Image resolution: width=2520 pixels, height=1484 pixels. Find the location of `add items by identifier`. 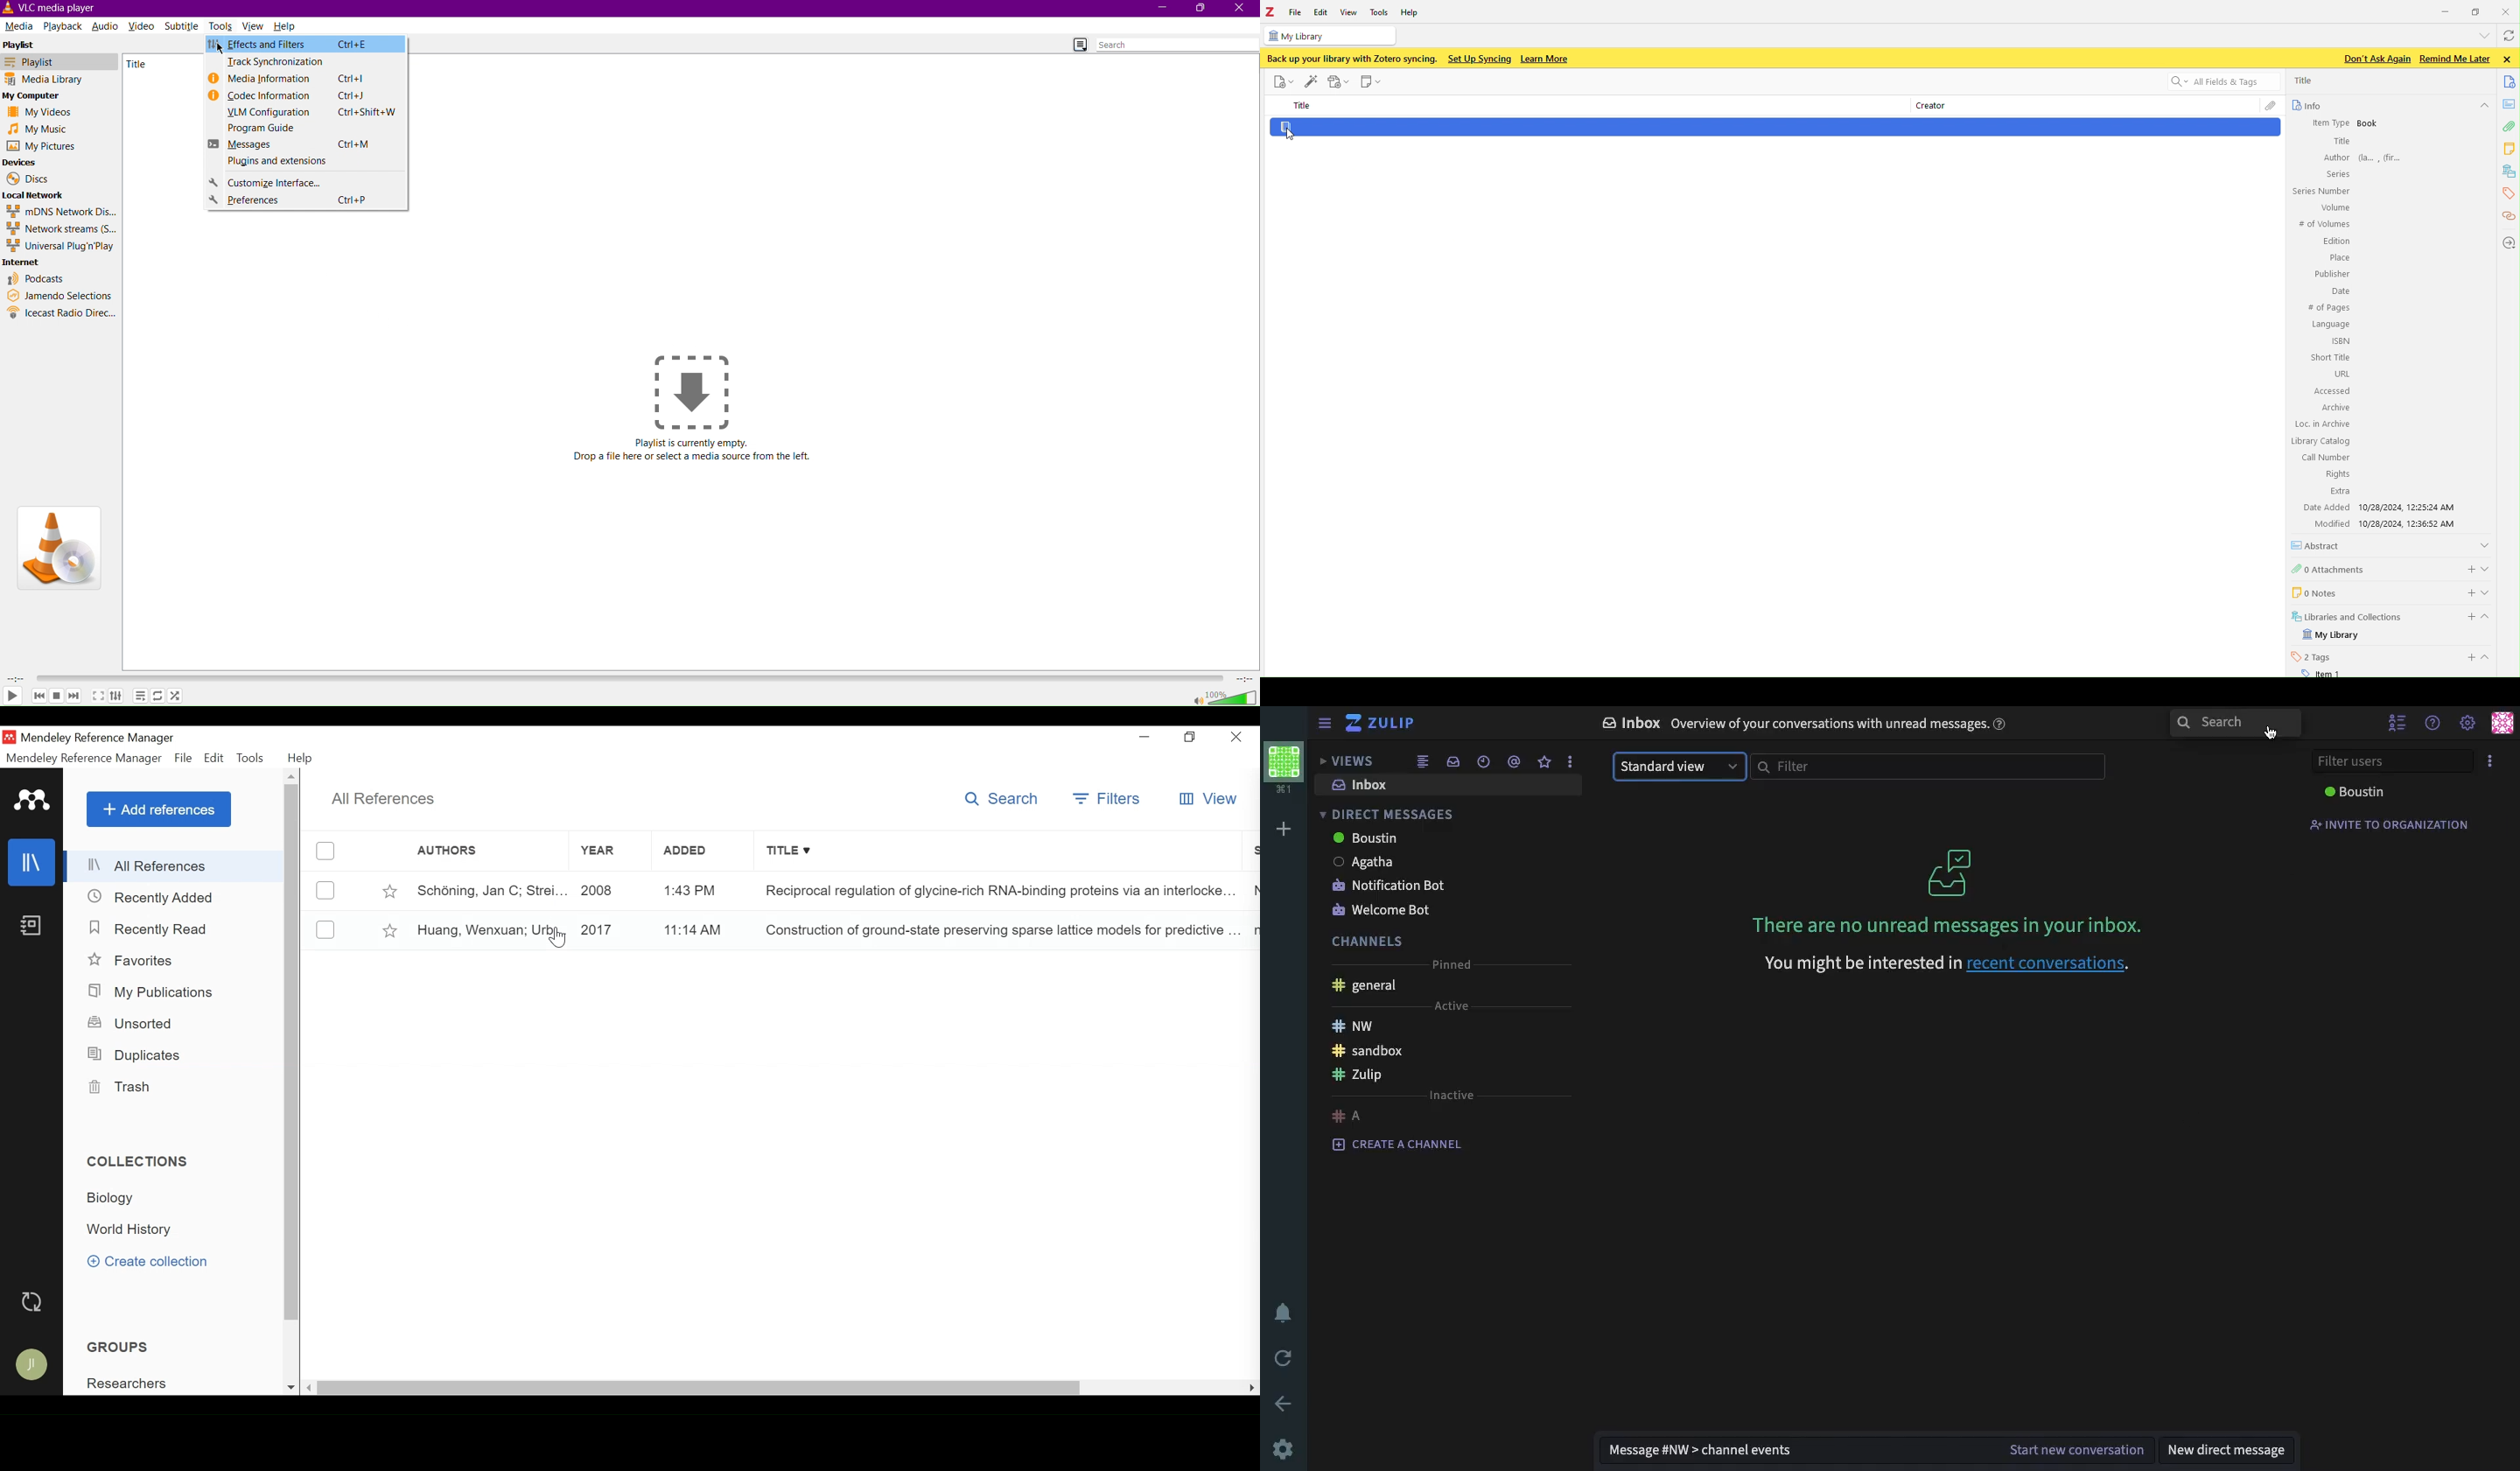

add items by identifier is located at coordinates (1308, 82).